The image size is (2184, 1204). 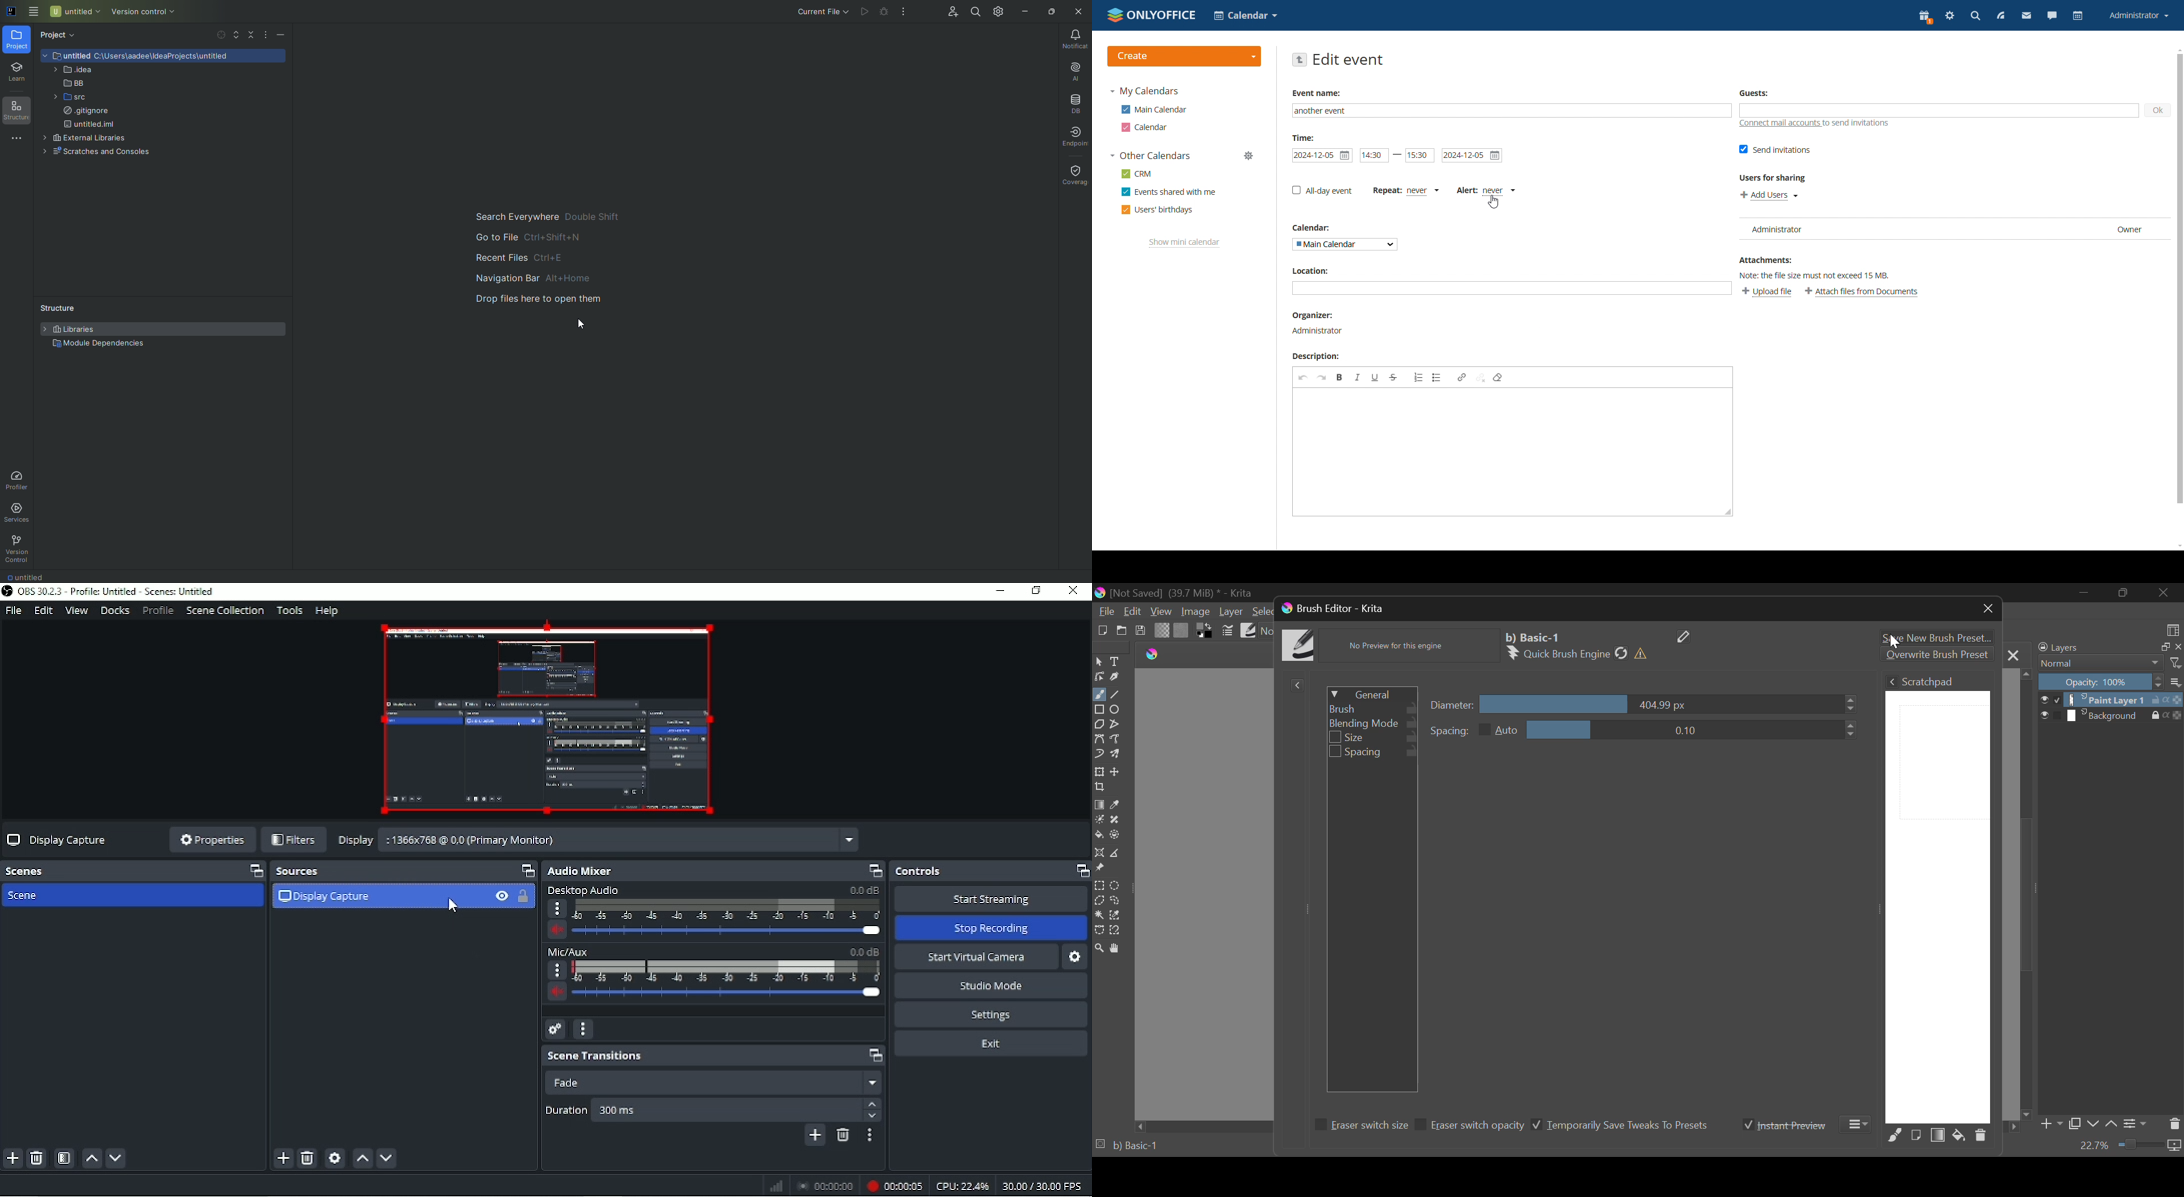 What do you see at coordinates (2180, 278) in the screenshot?
I see `scrollbar` at bounding box center [2180, 278].